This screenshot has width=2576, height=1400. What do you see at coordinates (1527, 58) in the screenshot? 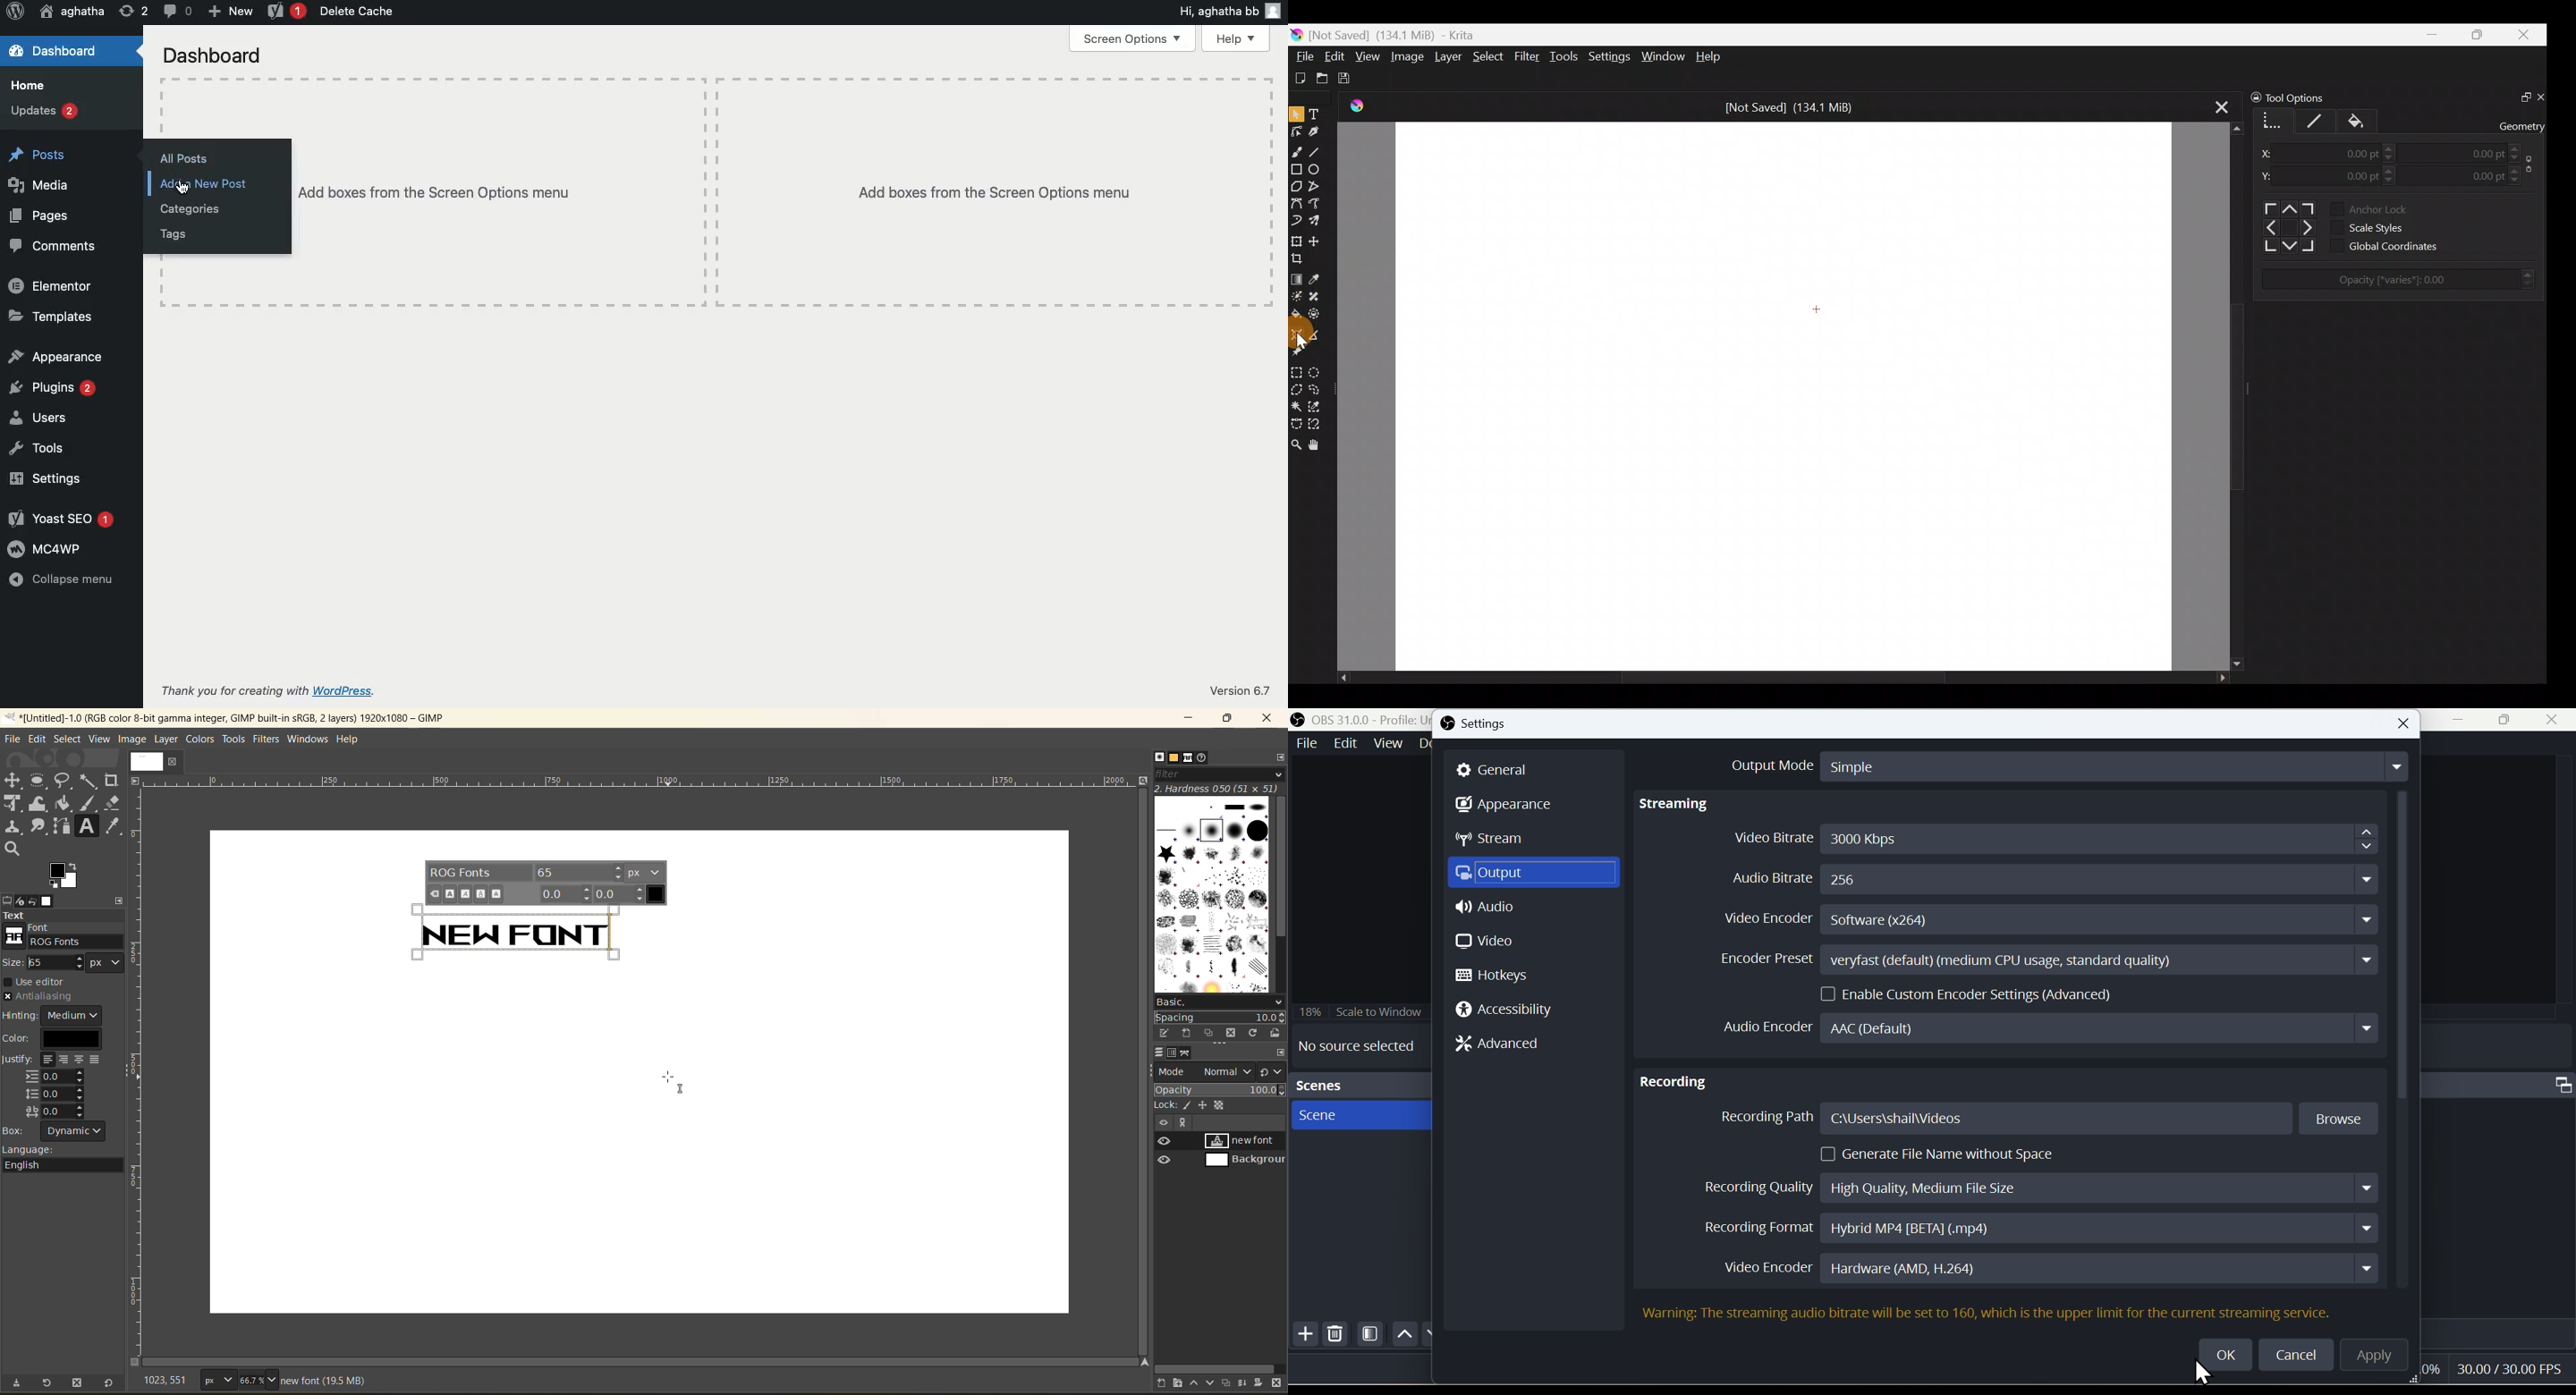
I see `Filter` at bounding box center [1527, 58].